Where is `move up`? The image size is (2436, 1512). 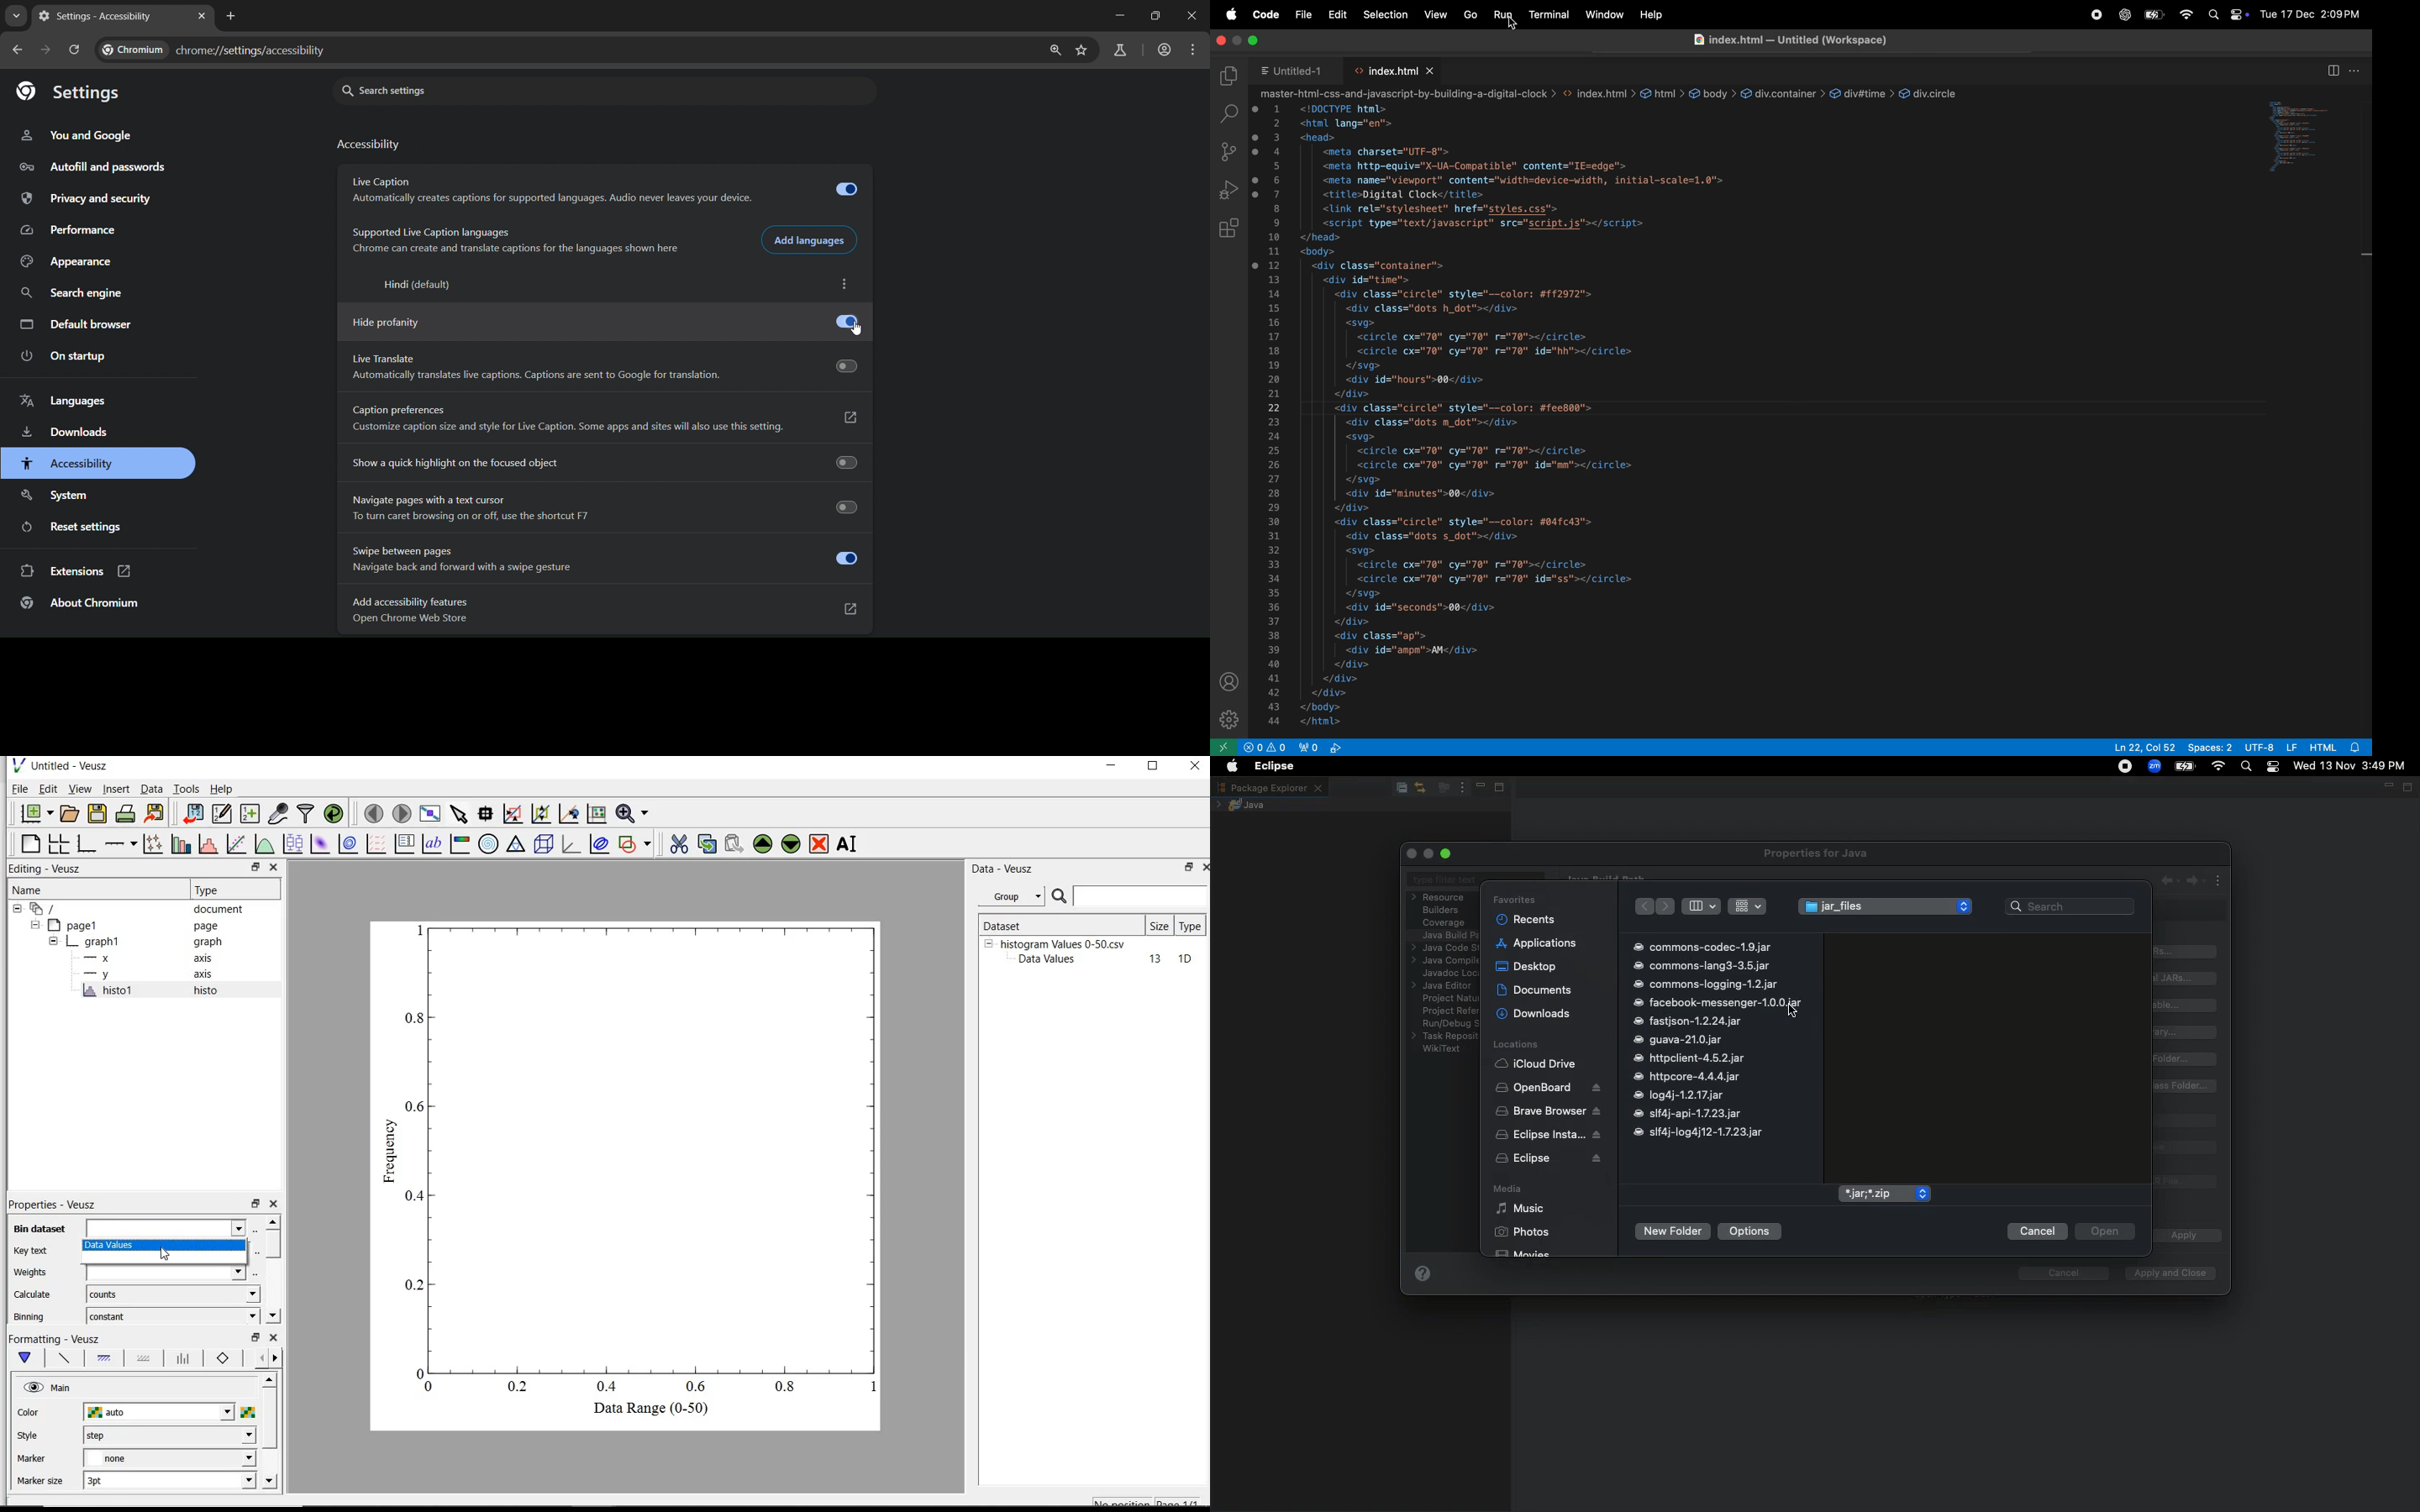
move up is located at coordinates (272, 1222).